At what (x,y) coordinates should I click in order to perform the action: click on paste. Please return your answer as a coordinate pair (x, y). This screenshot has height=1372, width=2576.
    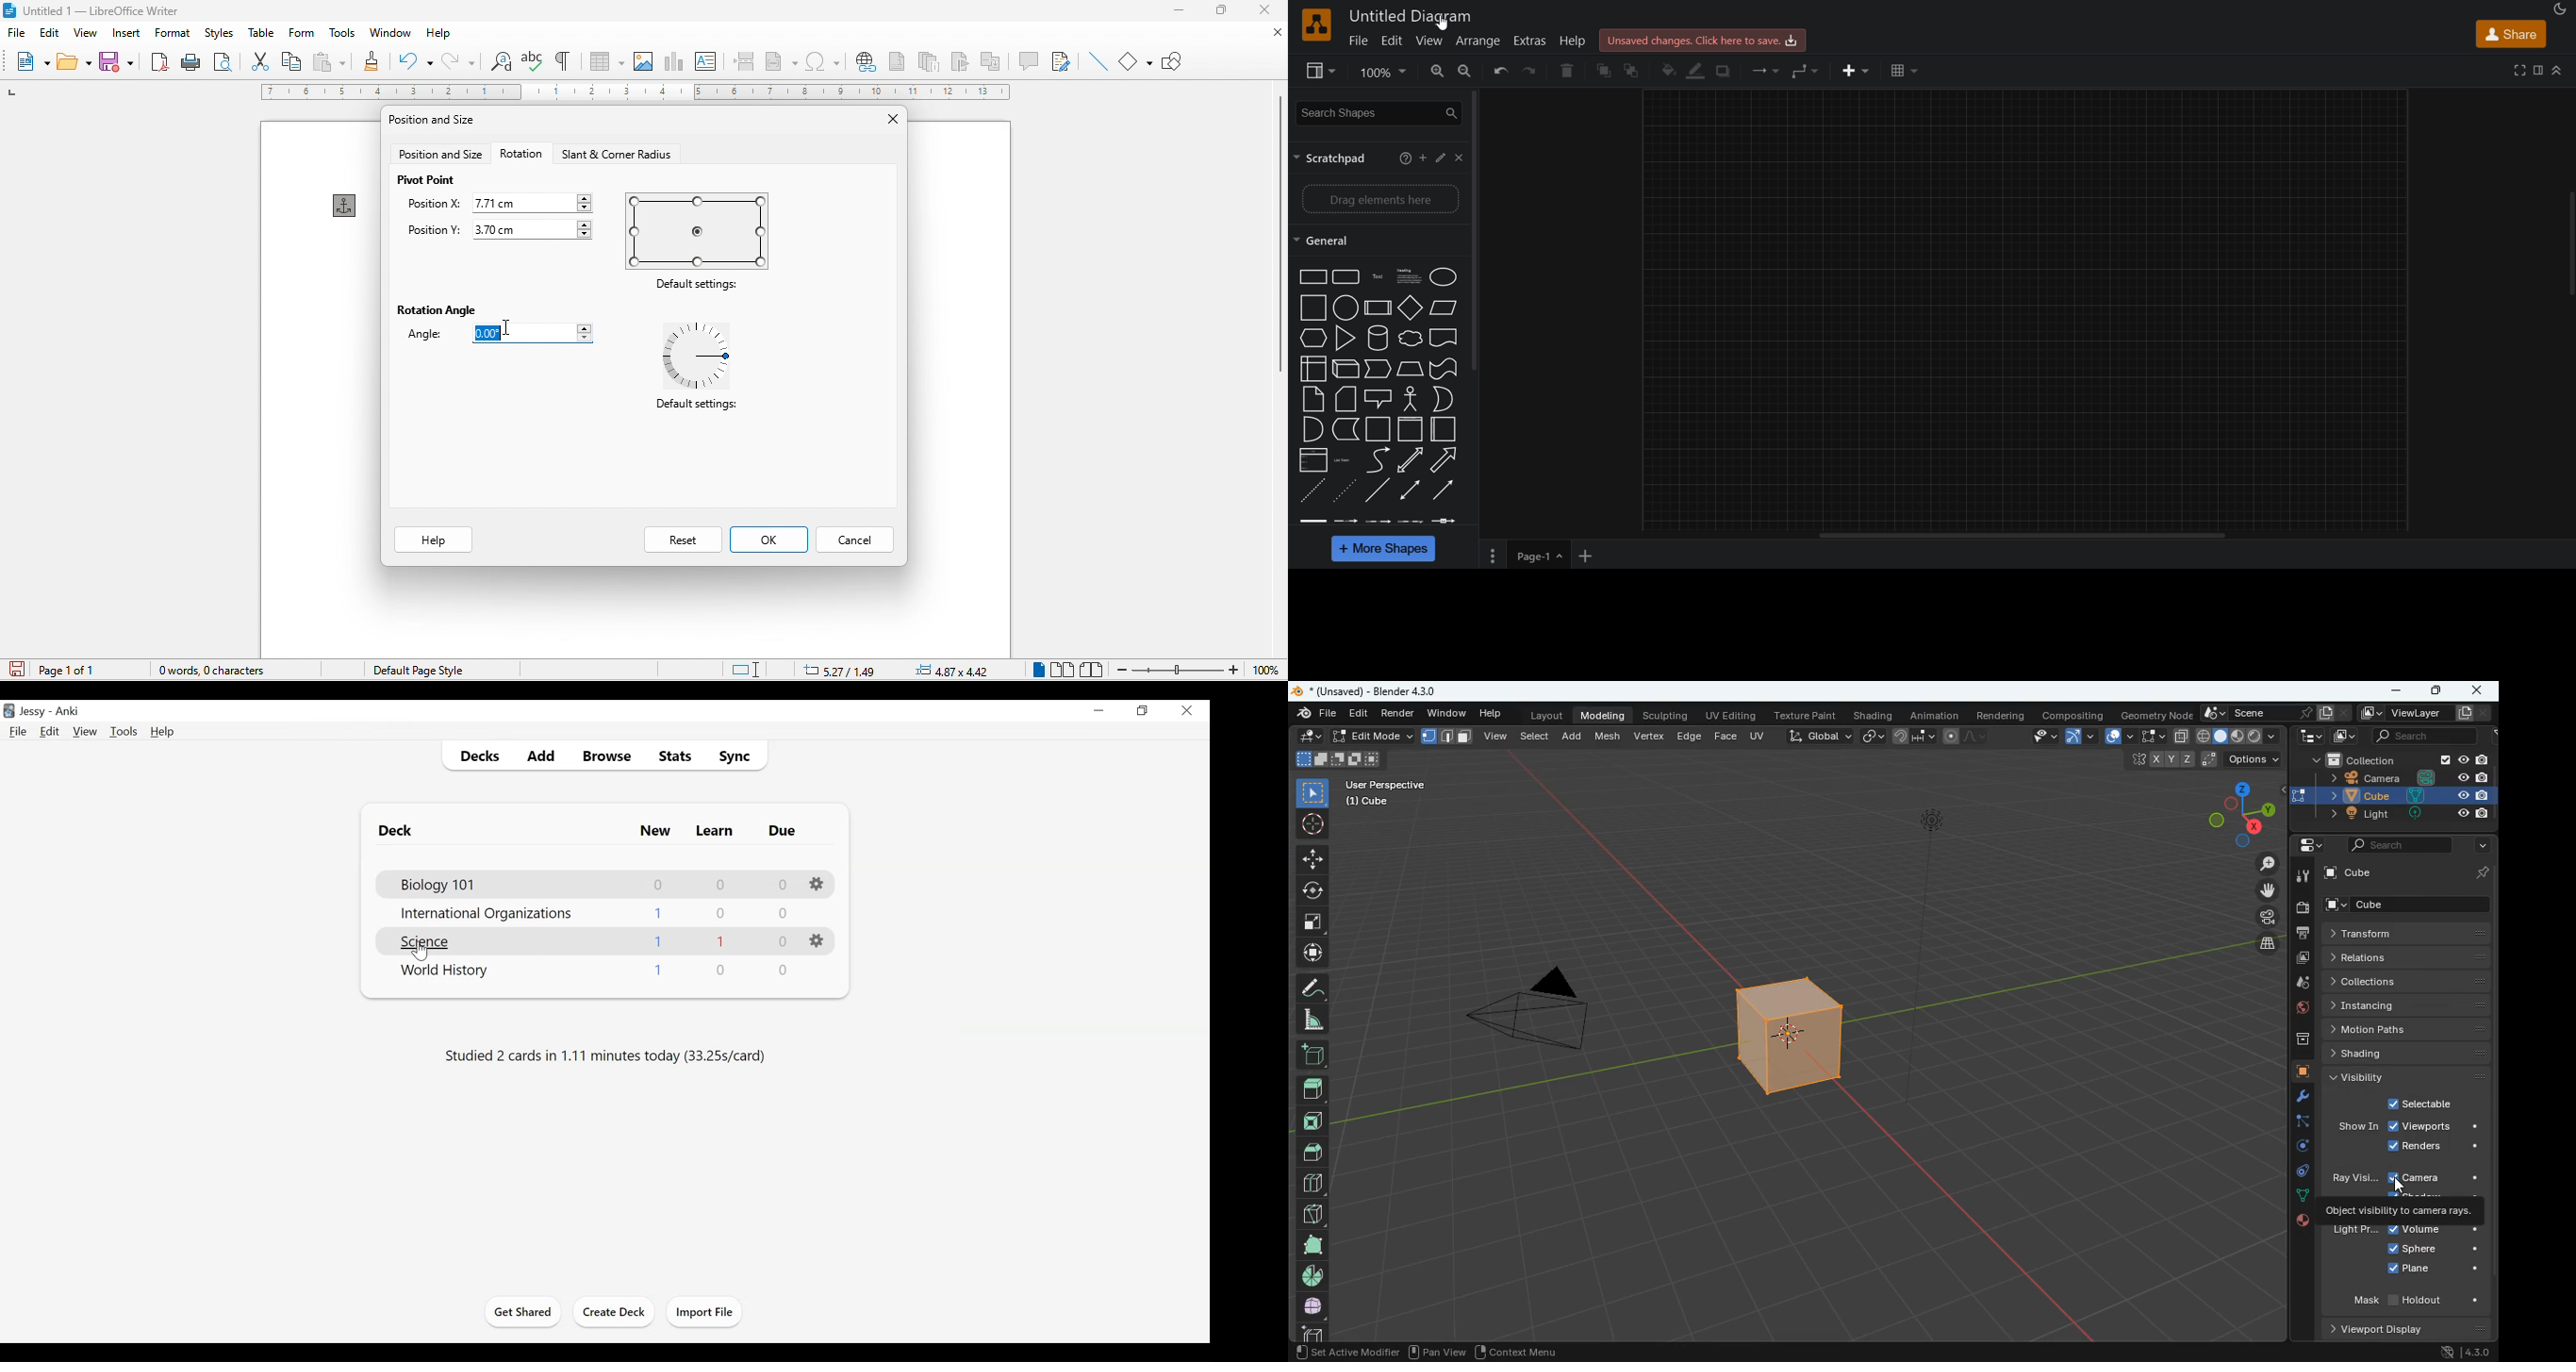
    Looking at the image, I should click on (328, 62).